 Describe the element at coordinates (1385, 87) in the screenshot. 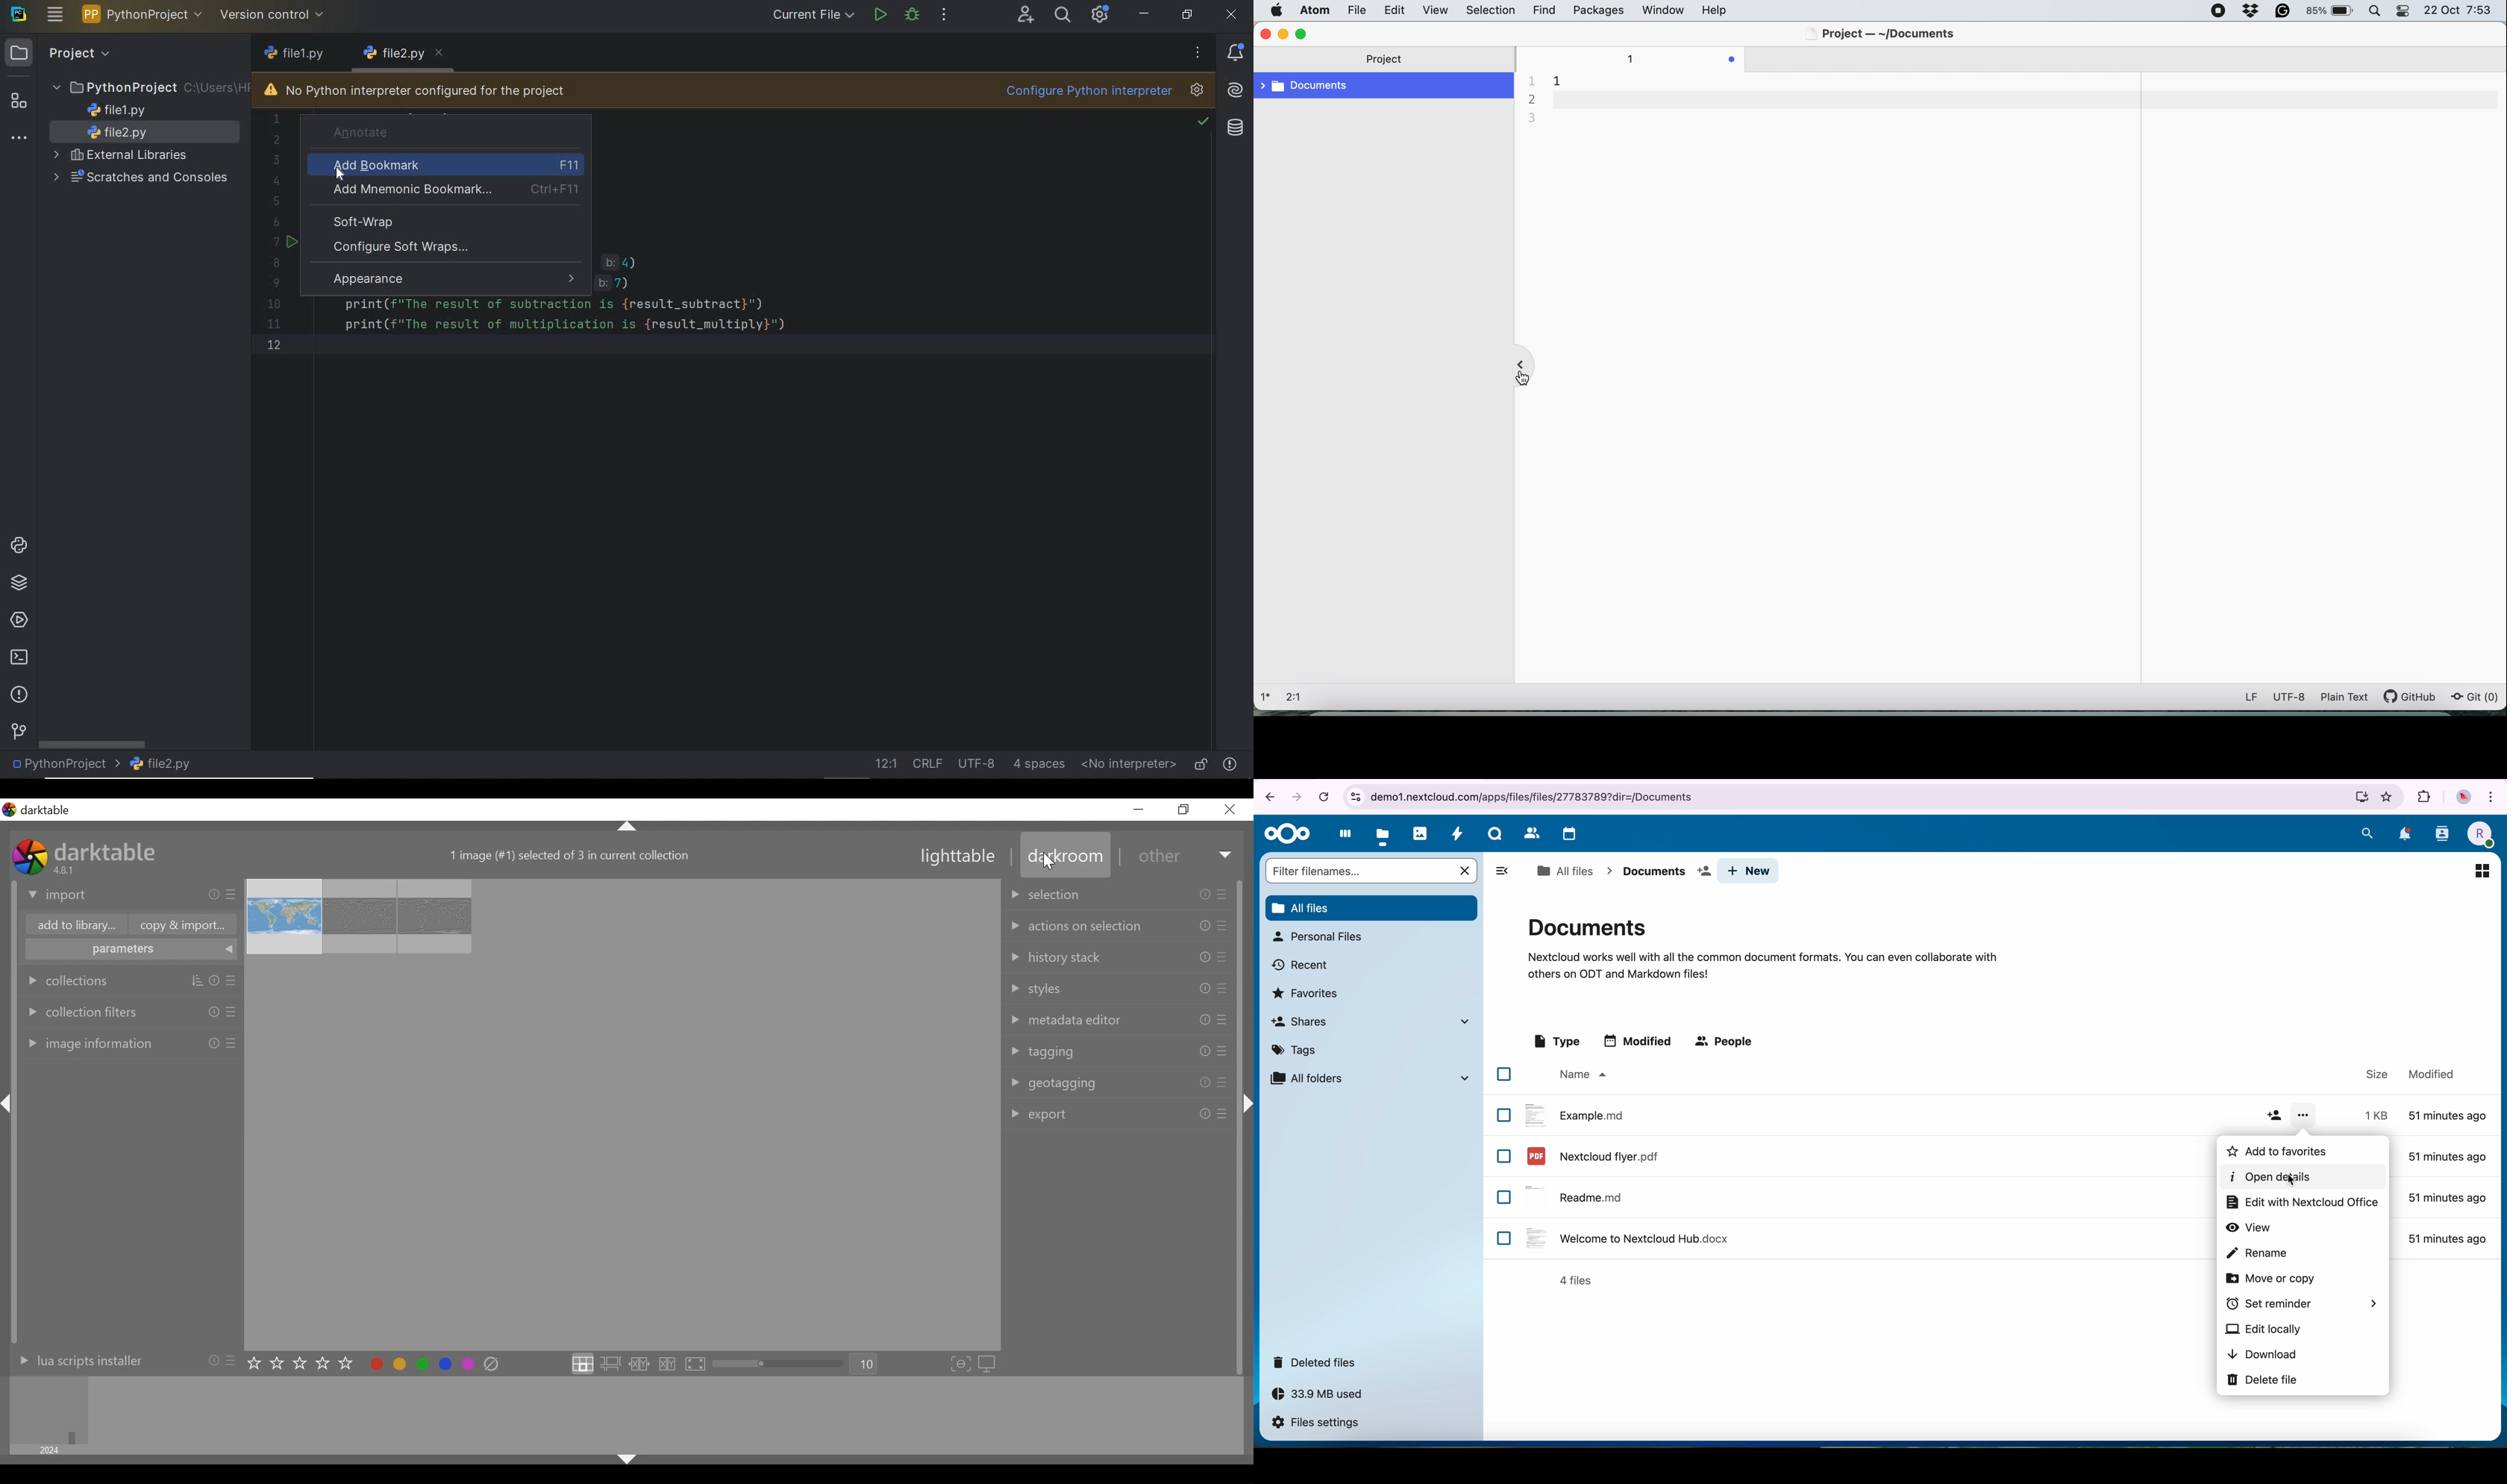

I see `documents` at that location.